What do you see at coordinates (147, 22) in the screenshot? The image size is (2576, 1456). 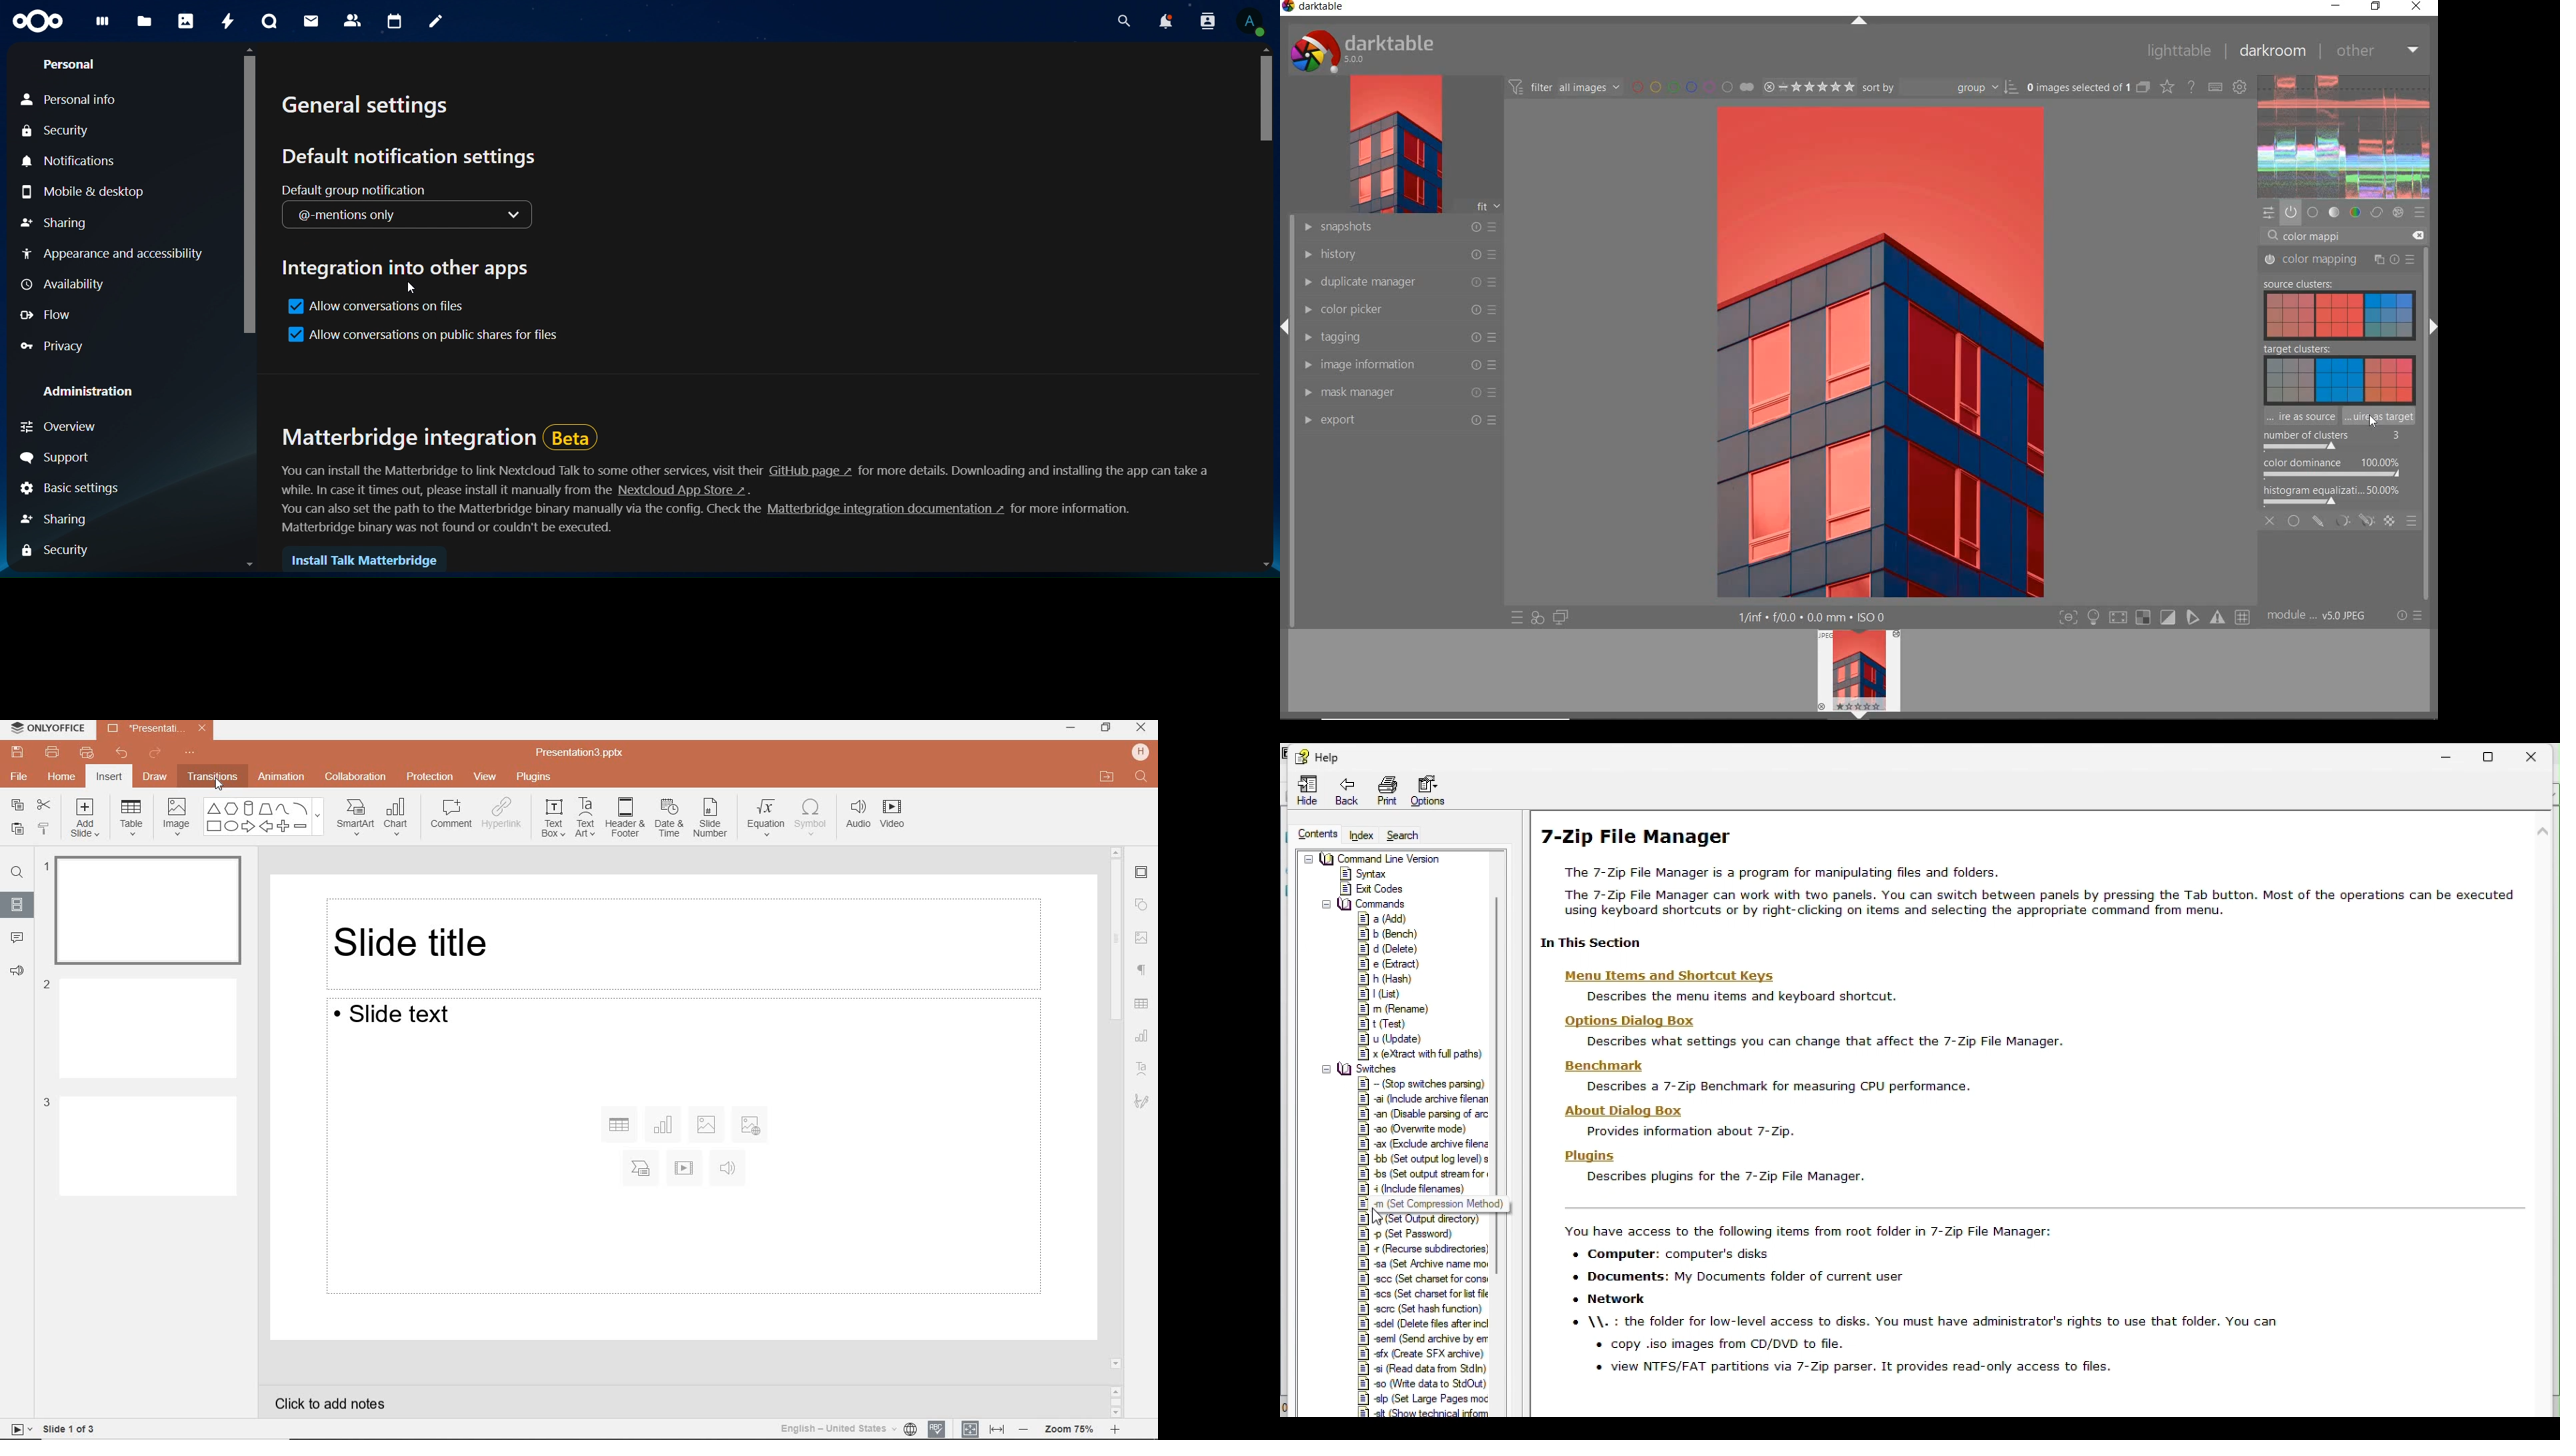 I see `files` at bounding box center [147, 22].